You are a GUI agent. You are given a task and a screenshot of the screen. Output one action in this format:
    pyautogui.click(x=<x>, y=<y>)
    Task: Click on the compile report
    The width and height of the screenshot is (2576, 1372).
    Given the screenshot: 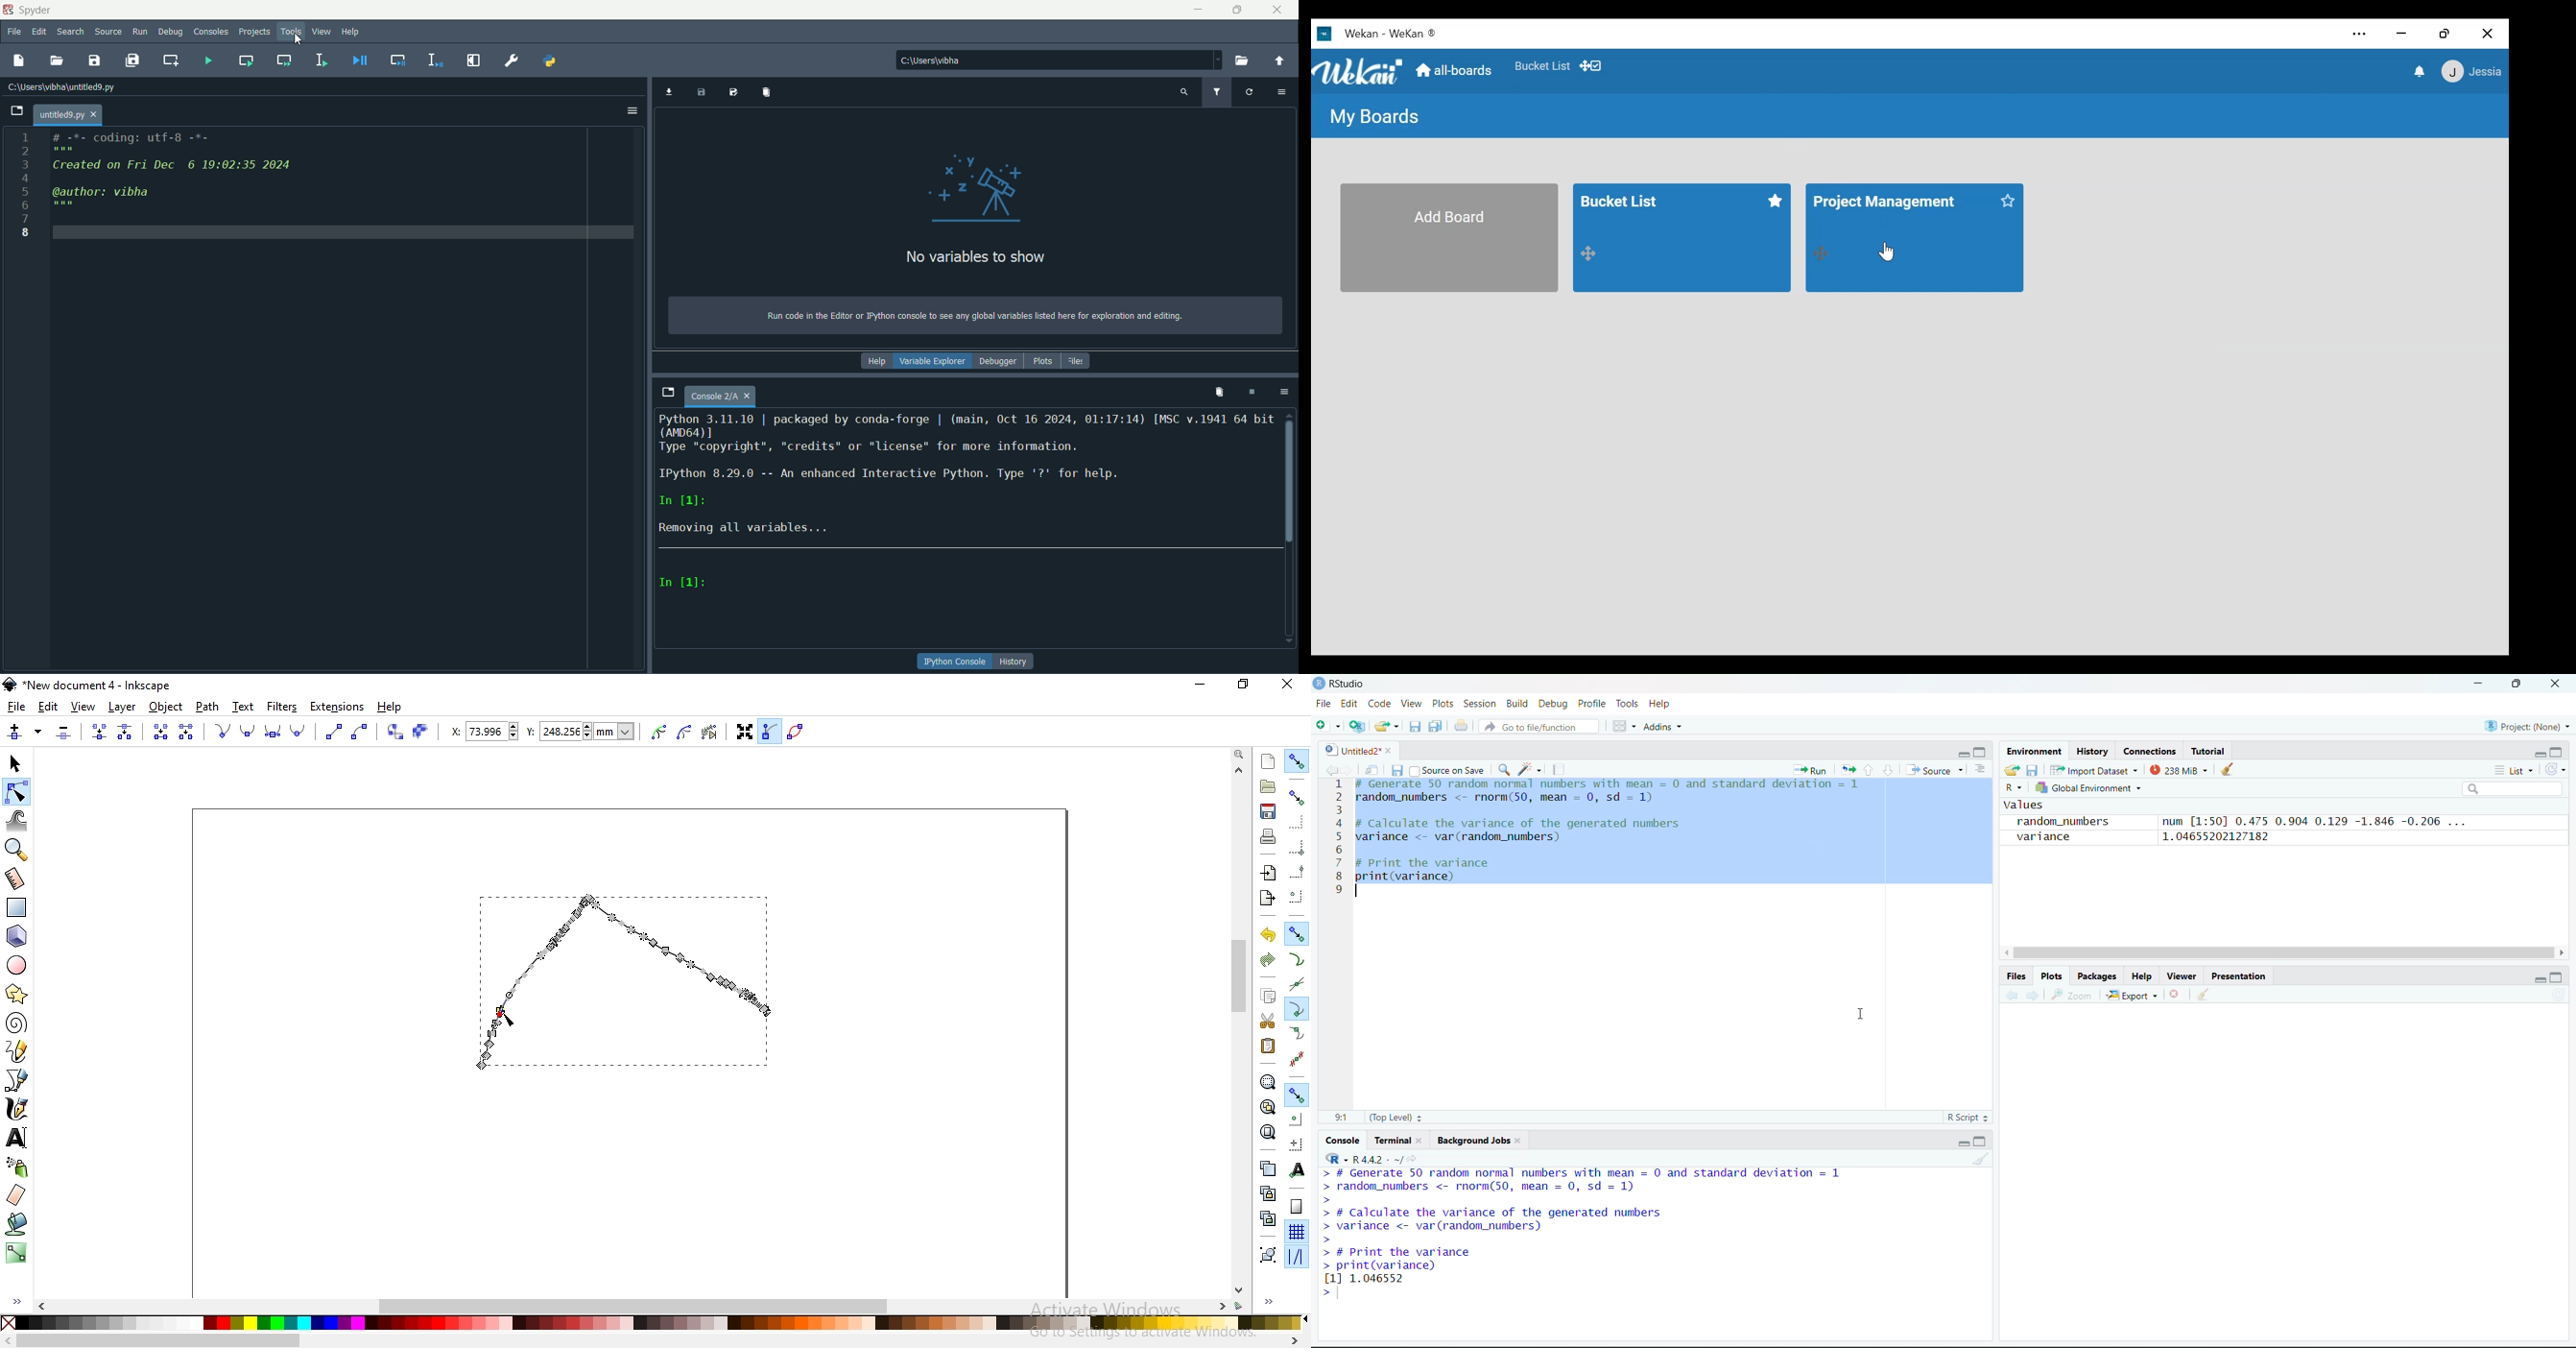 What is the action you would take?
    pyautogui.click(x=1559, y=770)
    